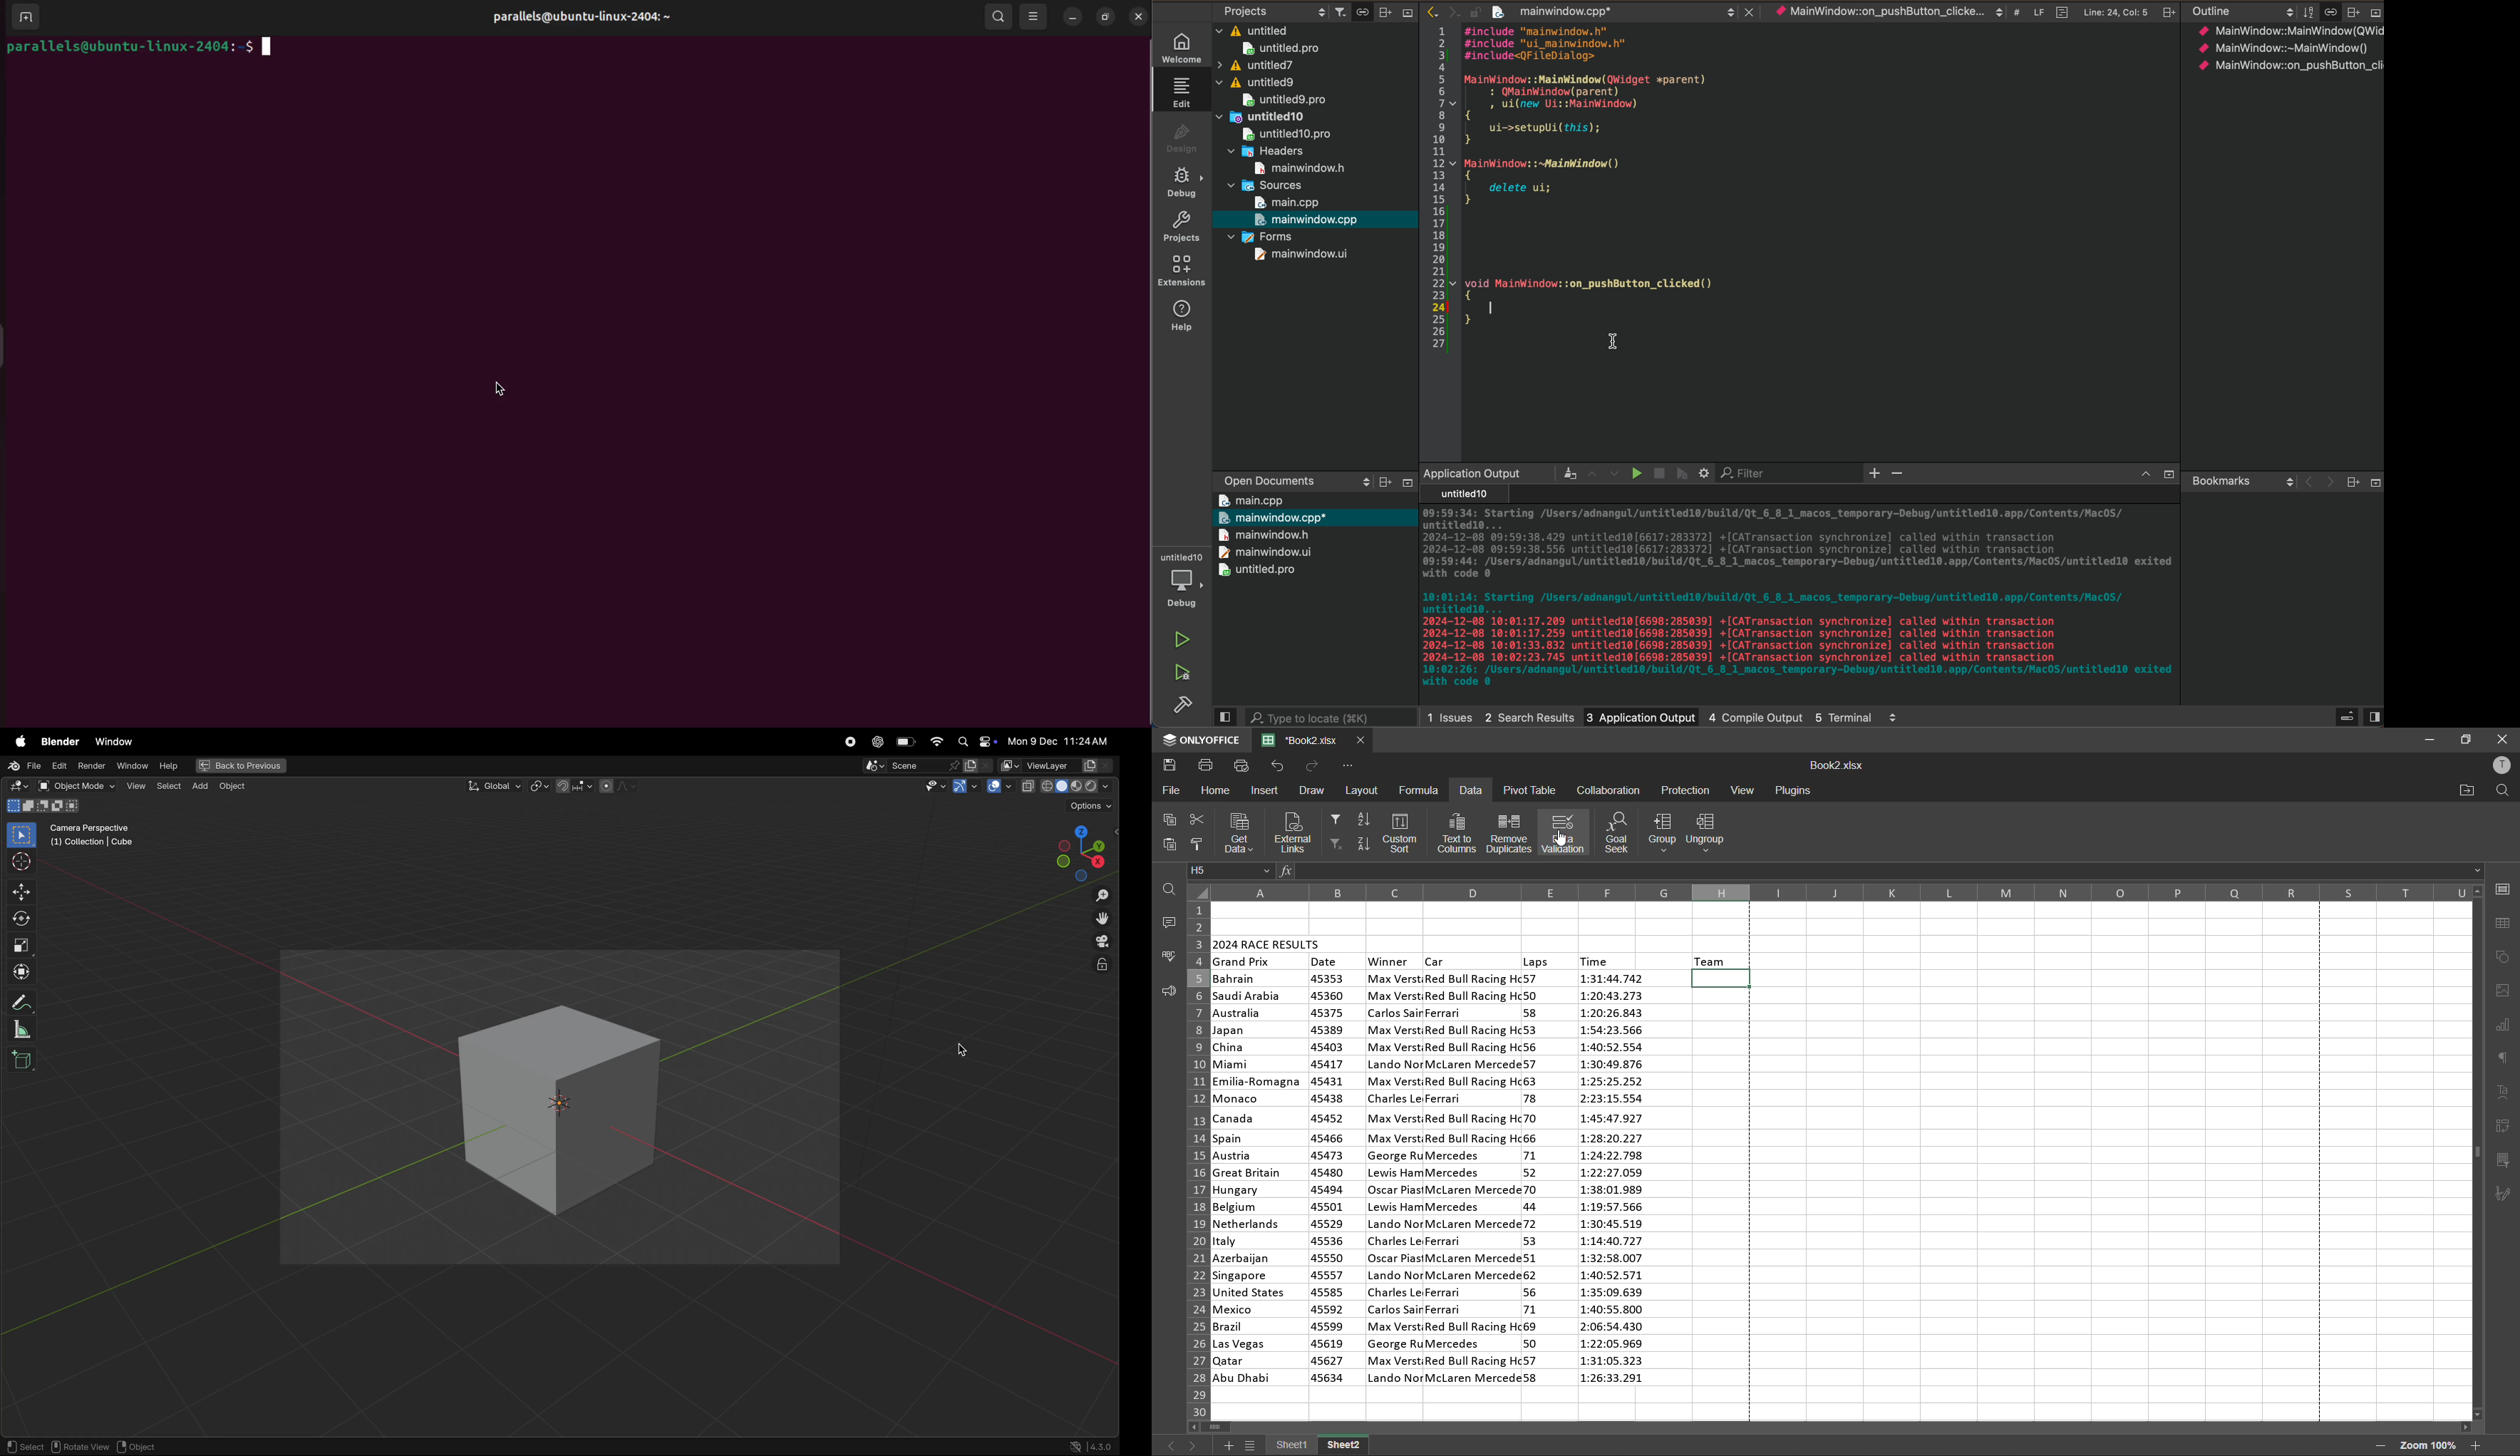 The image size is (2520, 1456). I want to click on draw, so click(1313, 788).